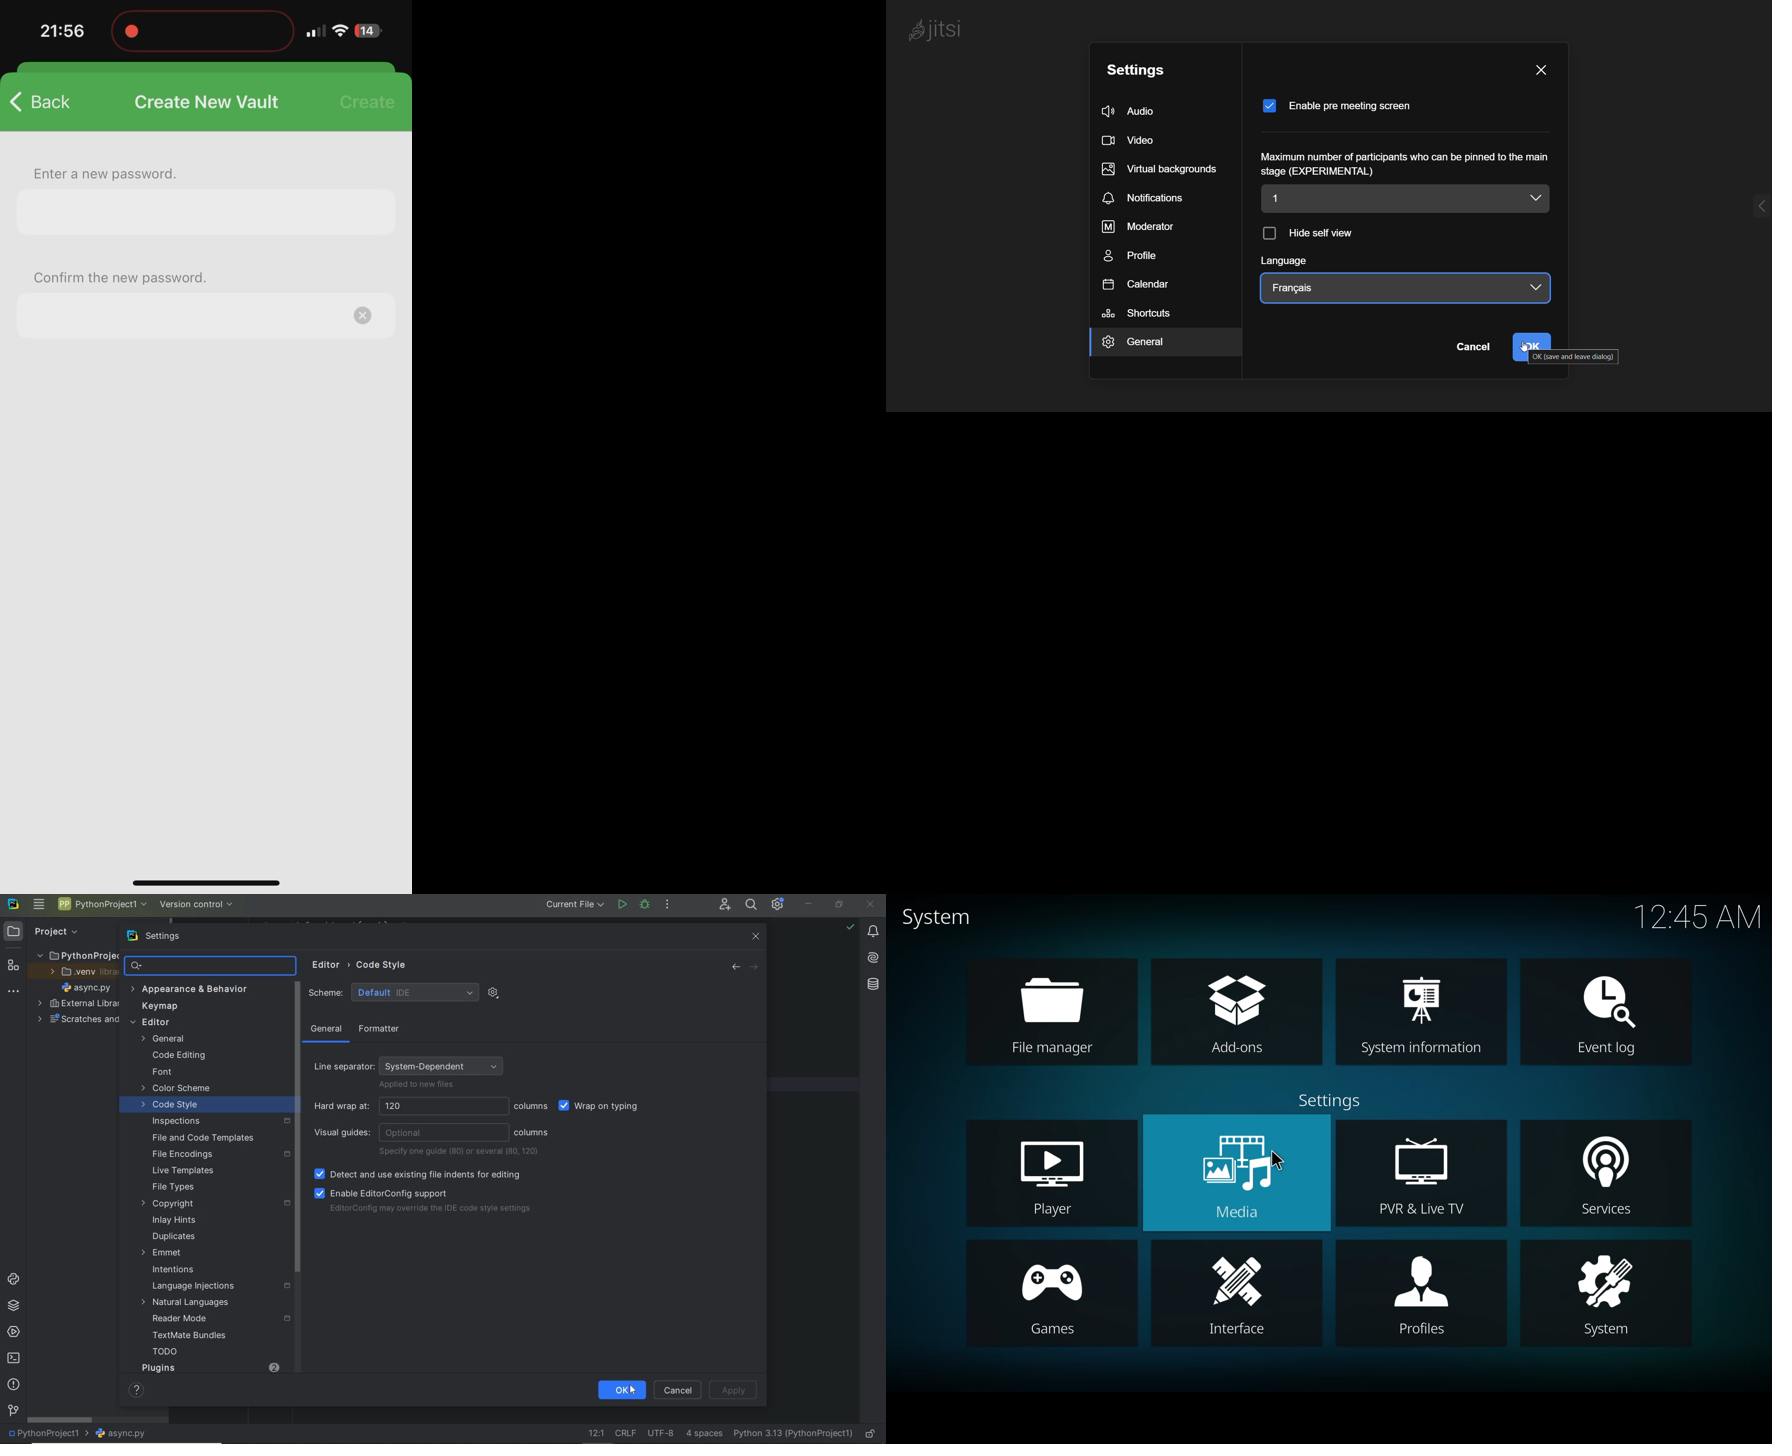  What do you see at coordinates (575, 905) in the screenshot?
I see `current file` at bounding box center [575, 905].